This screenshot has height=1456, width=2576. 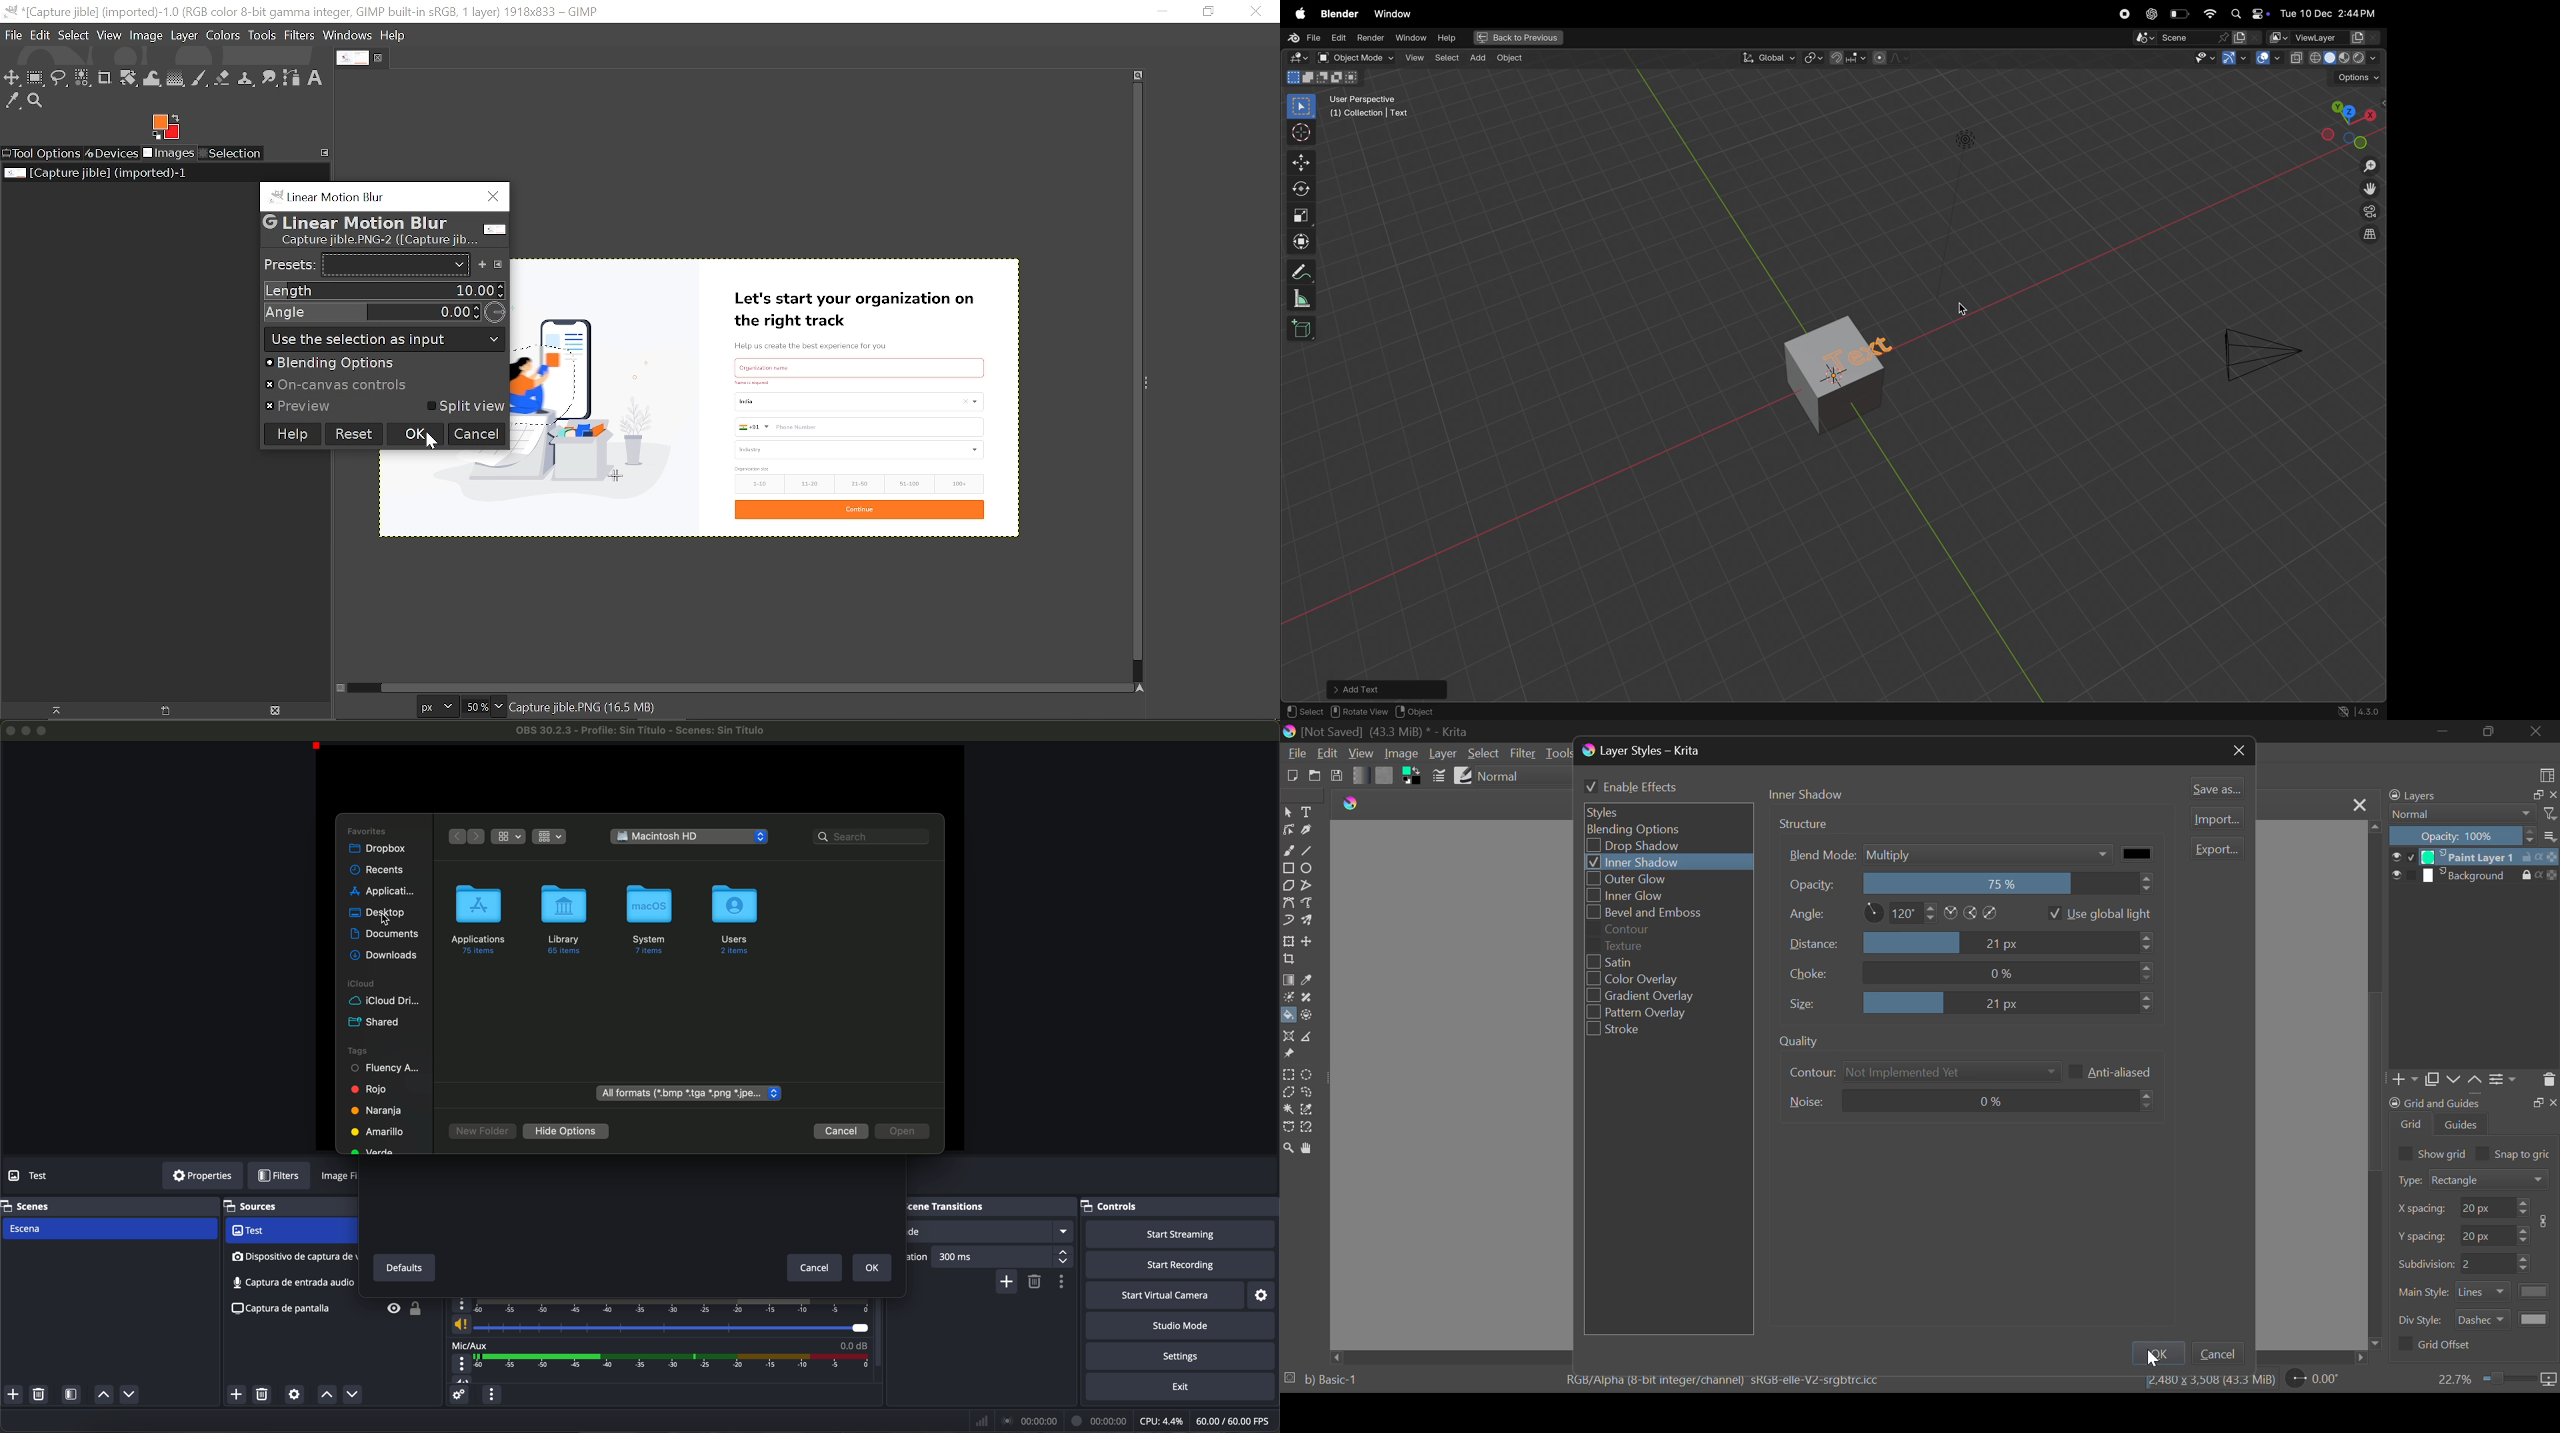 What do you see at coordinates (376, 1149) in the screenshot?
I see `green` at bounding box center [376, 1149].